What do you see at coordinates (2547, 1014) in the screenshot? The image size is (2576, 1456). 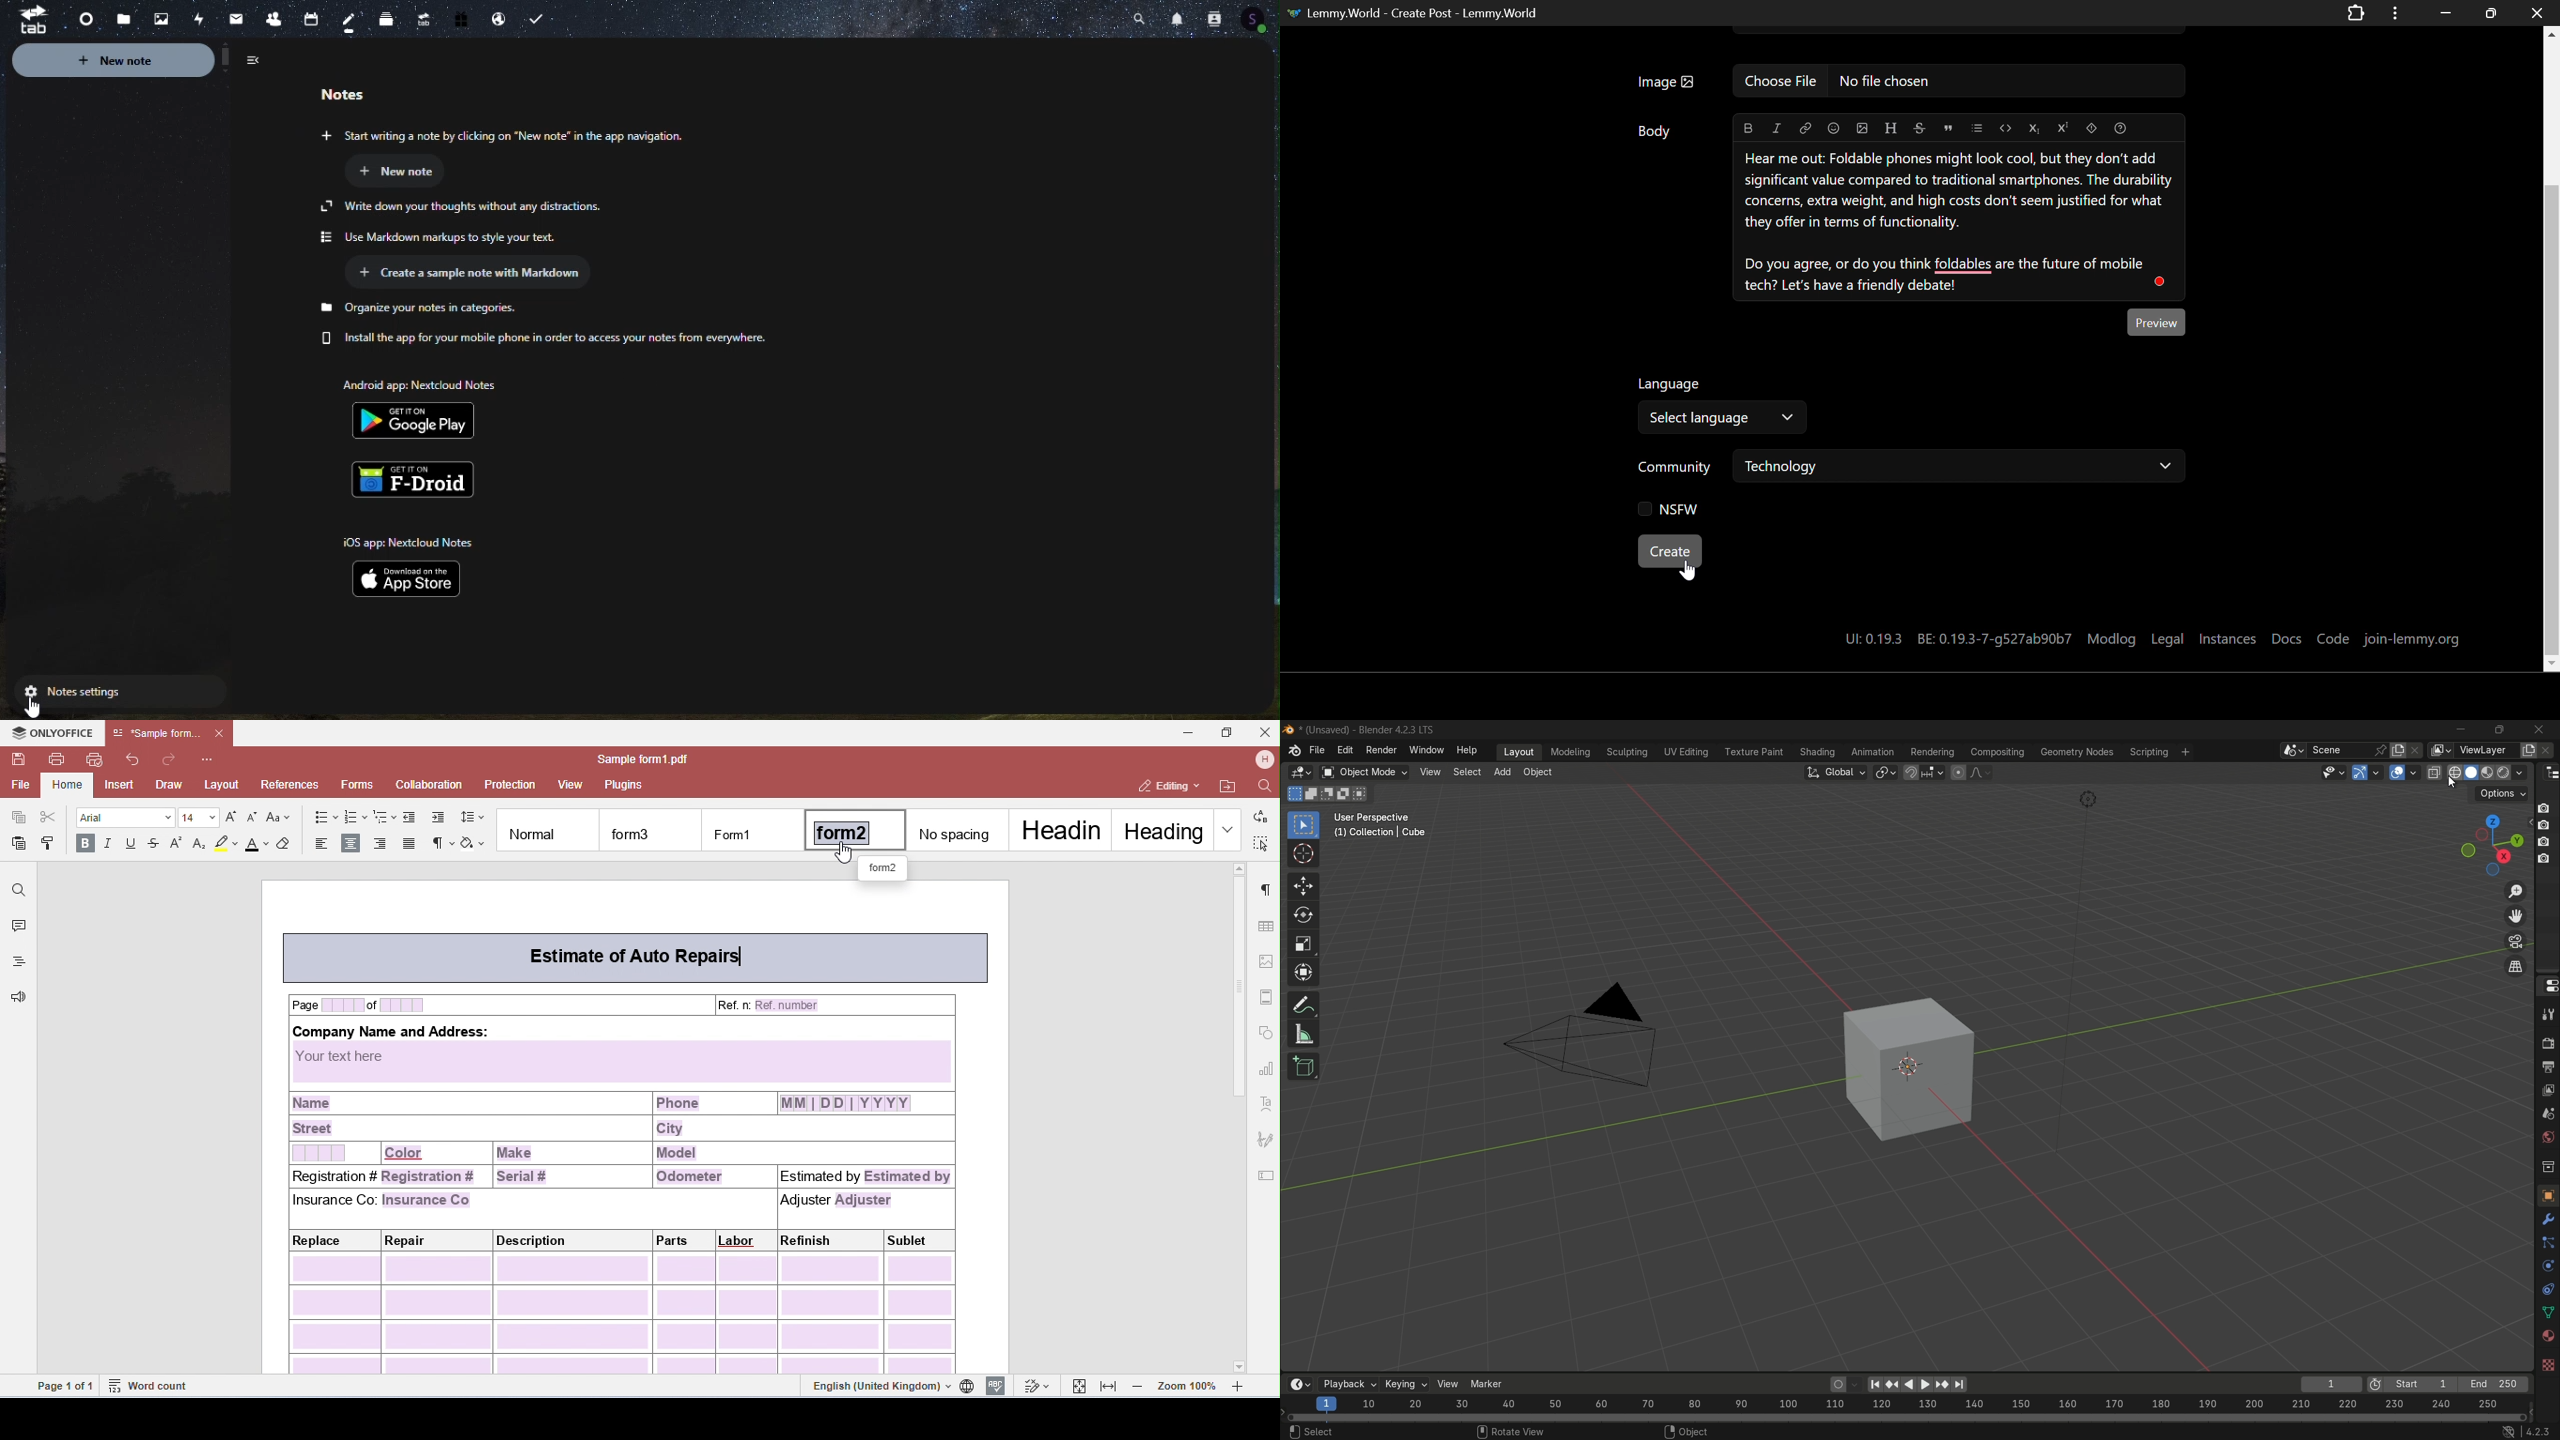 I see `tool` at bounding box center [2547, 1014].